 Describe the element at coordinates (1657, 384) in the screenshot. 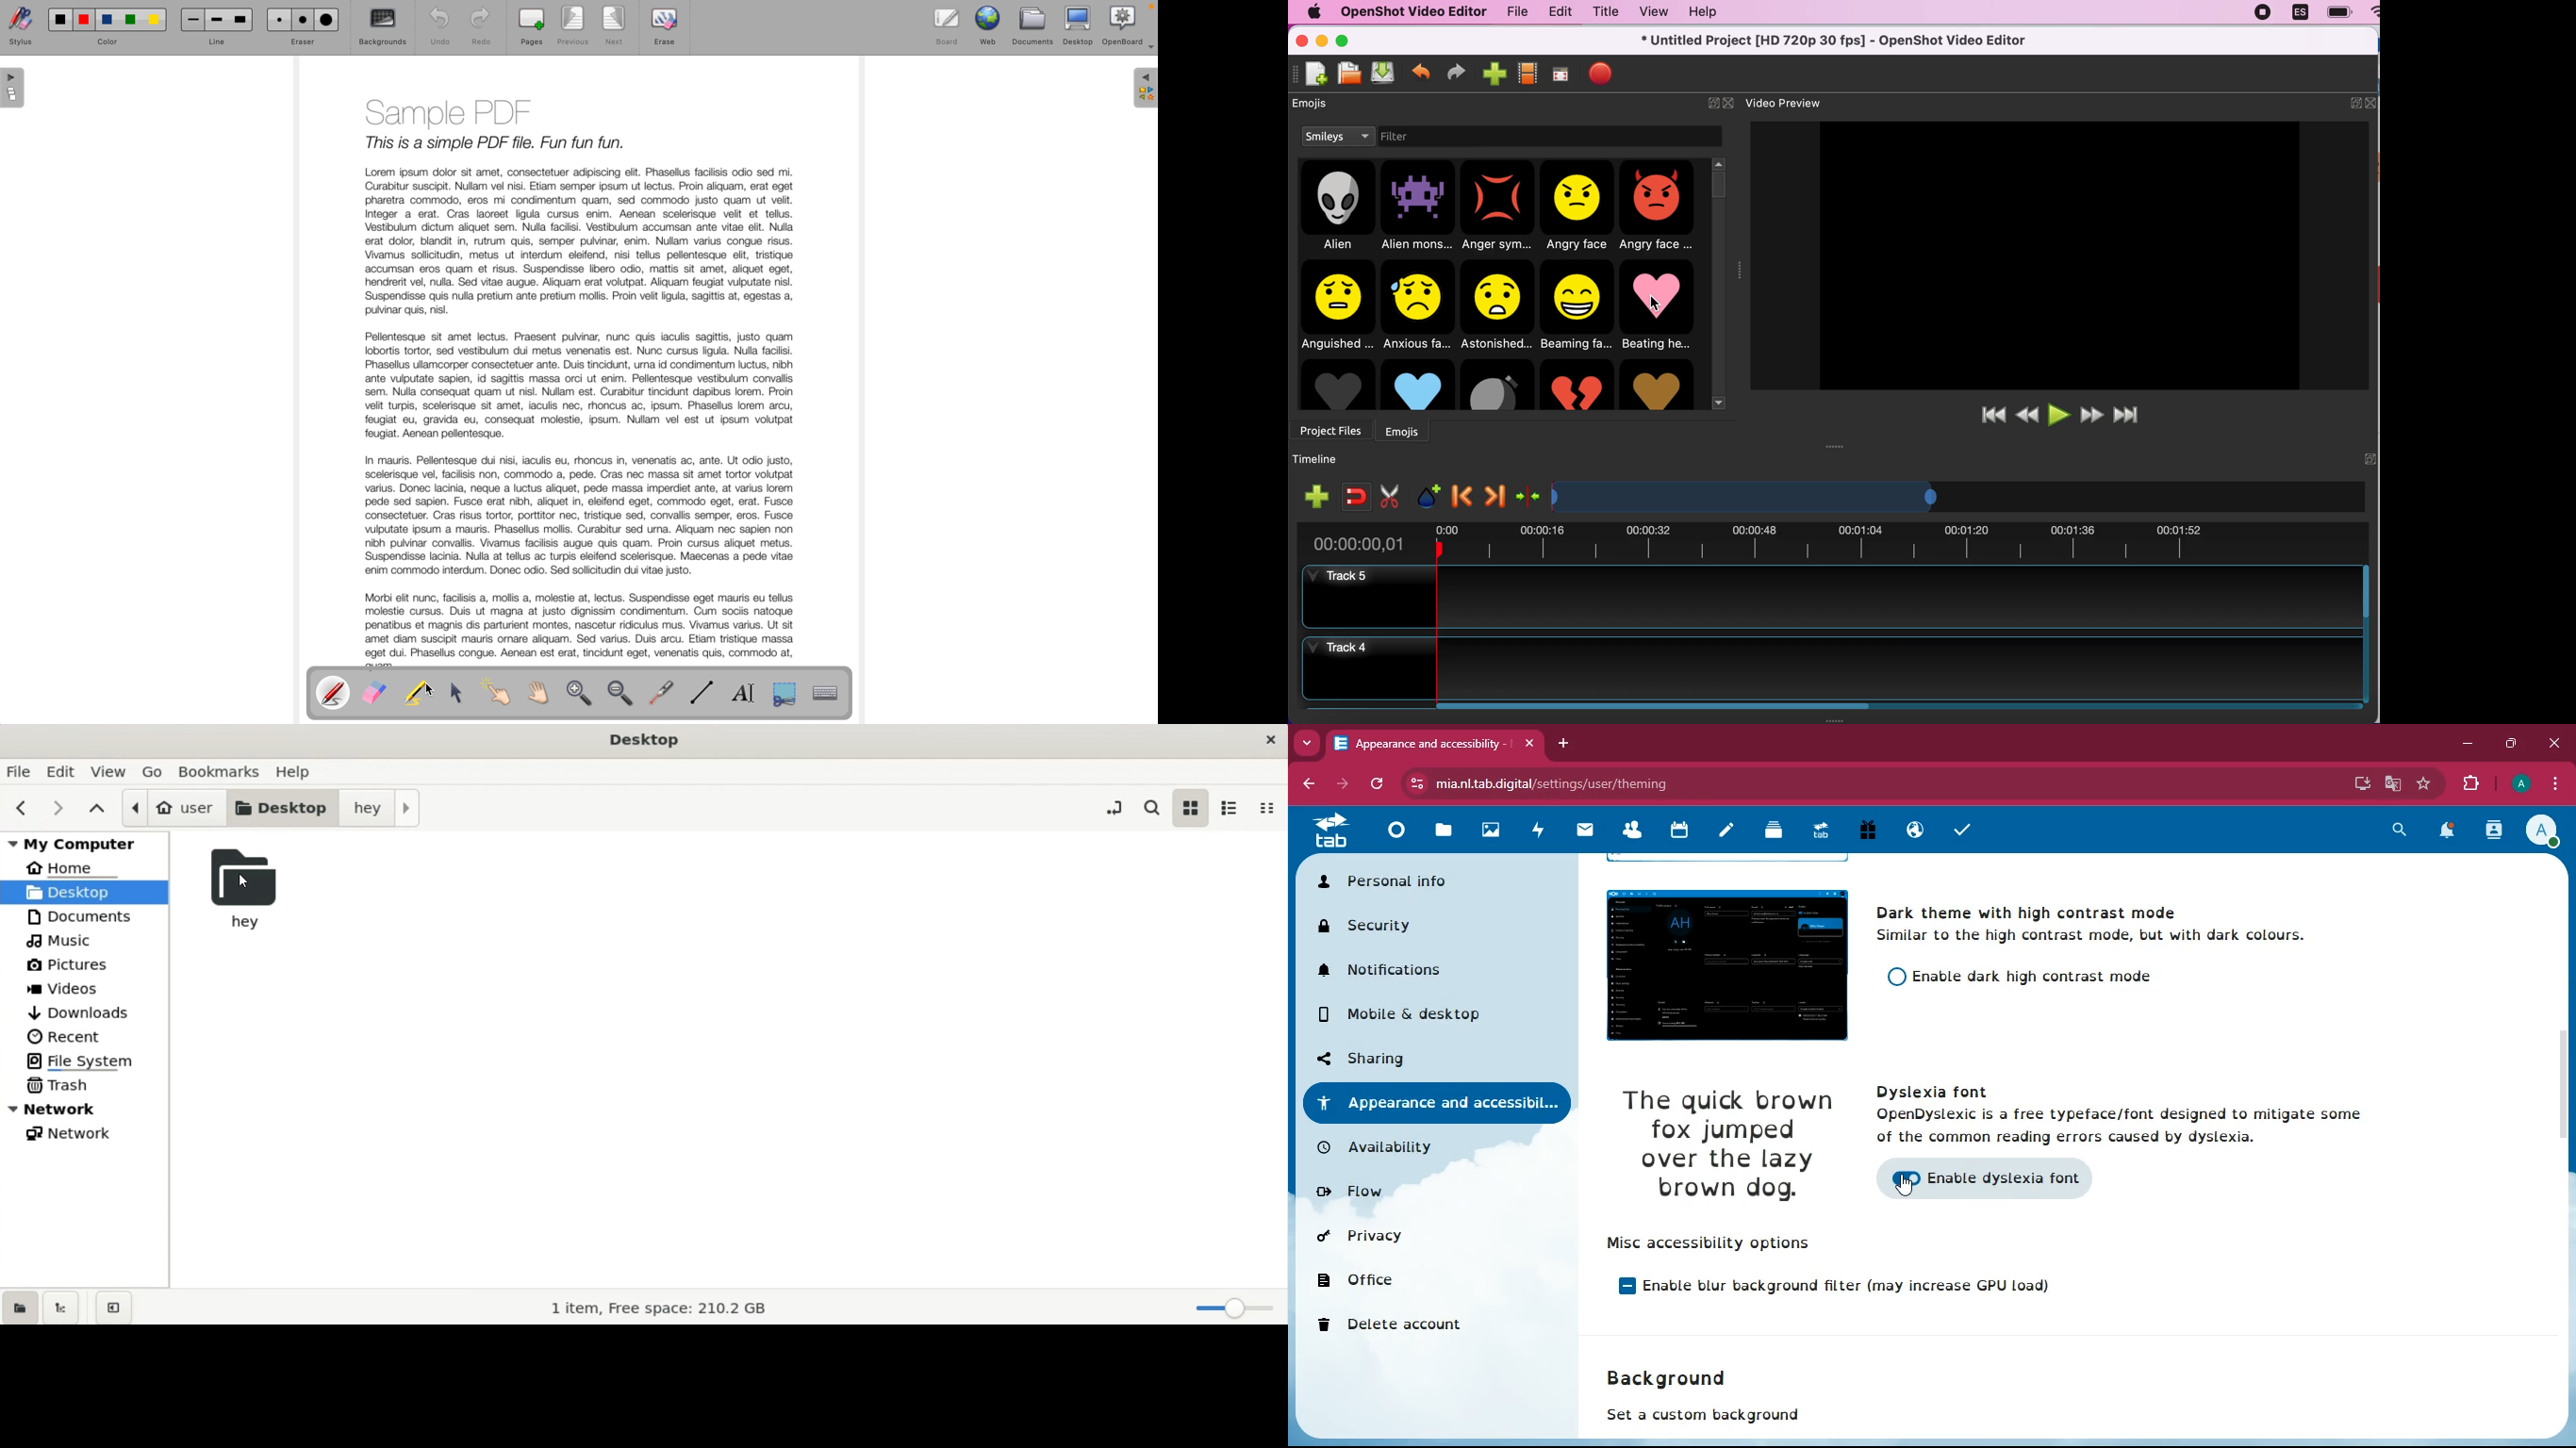

I see `heart` at that location.